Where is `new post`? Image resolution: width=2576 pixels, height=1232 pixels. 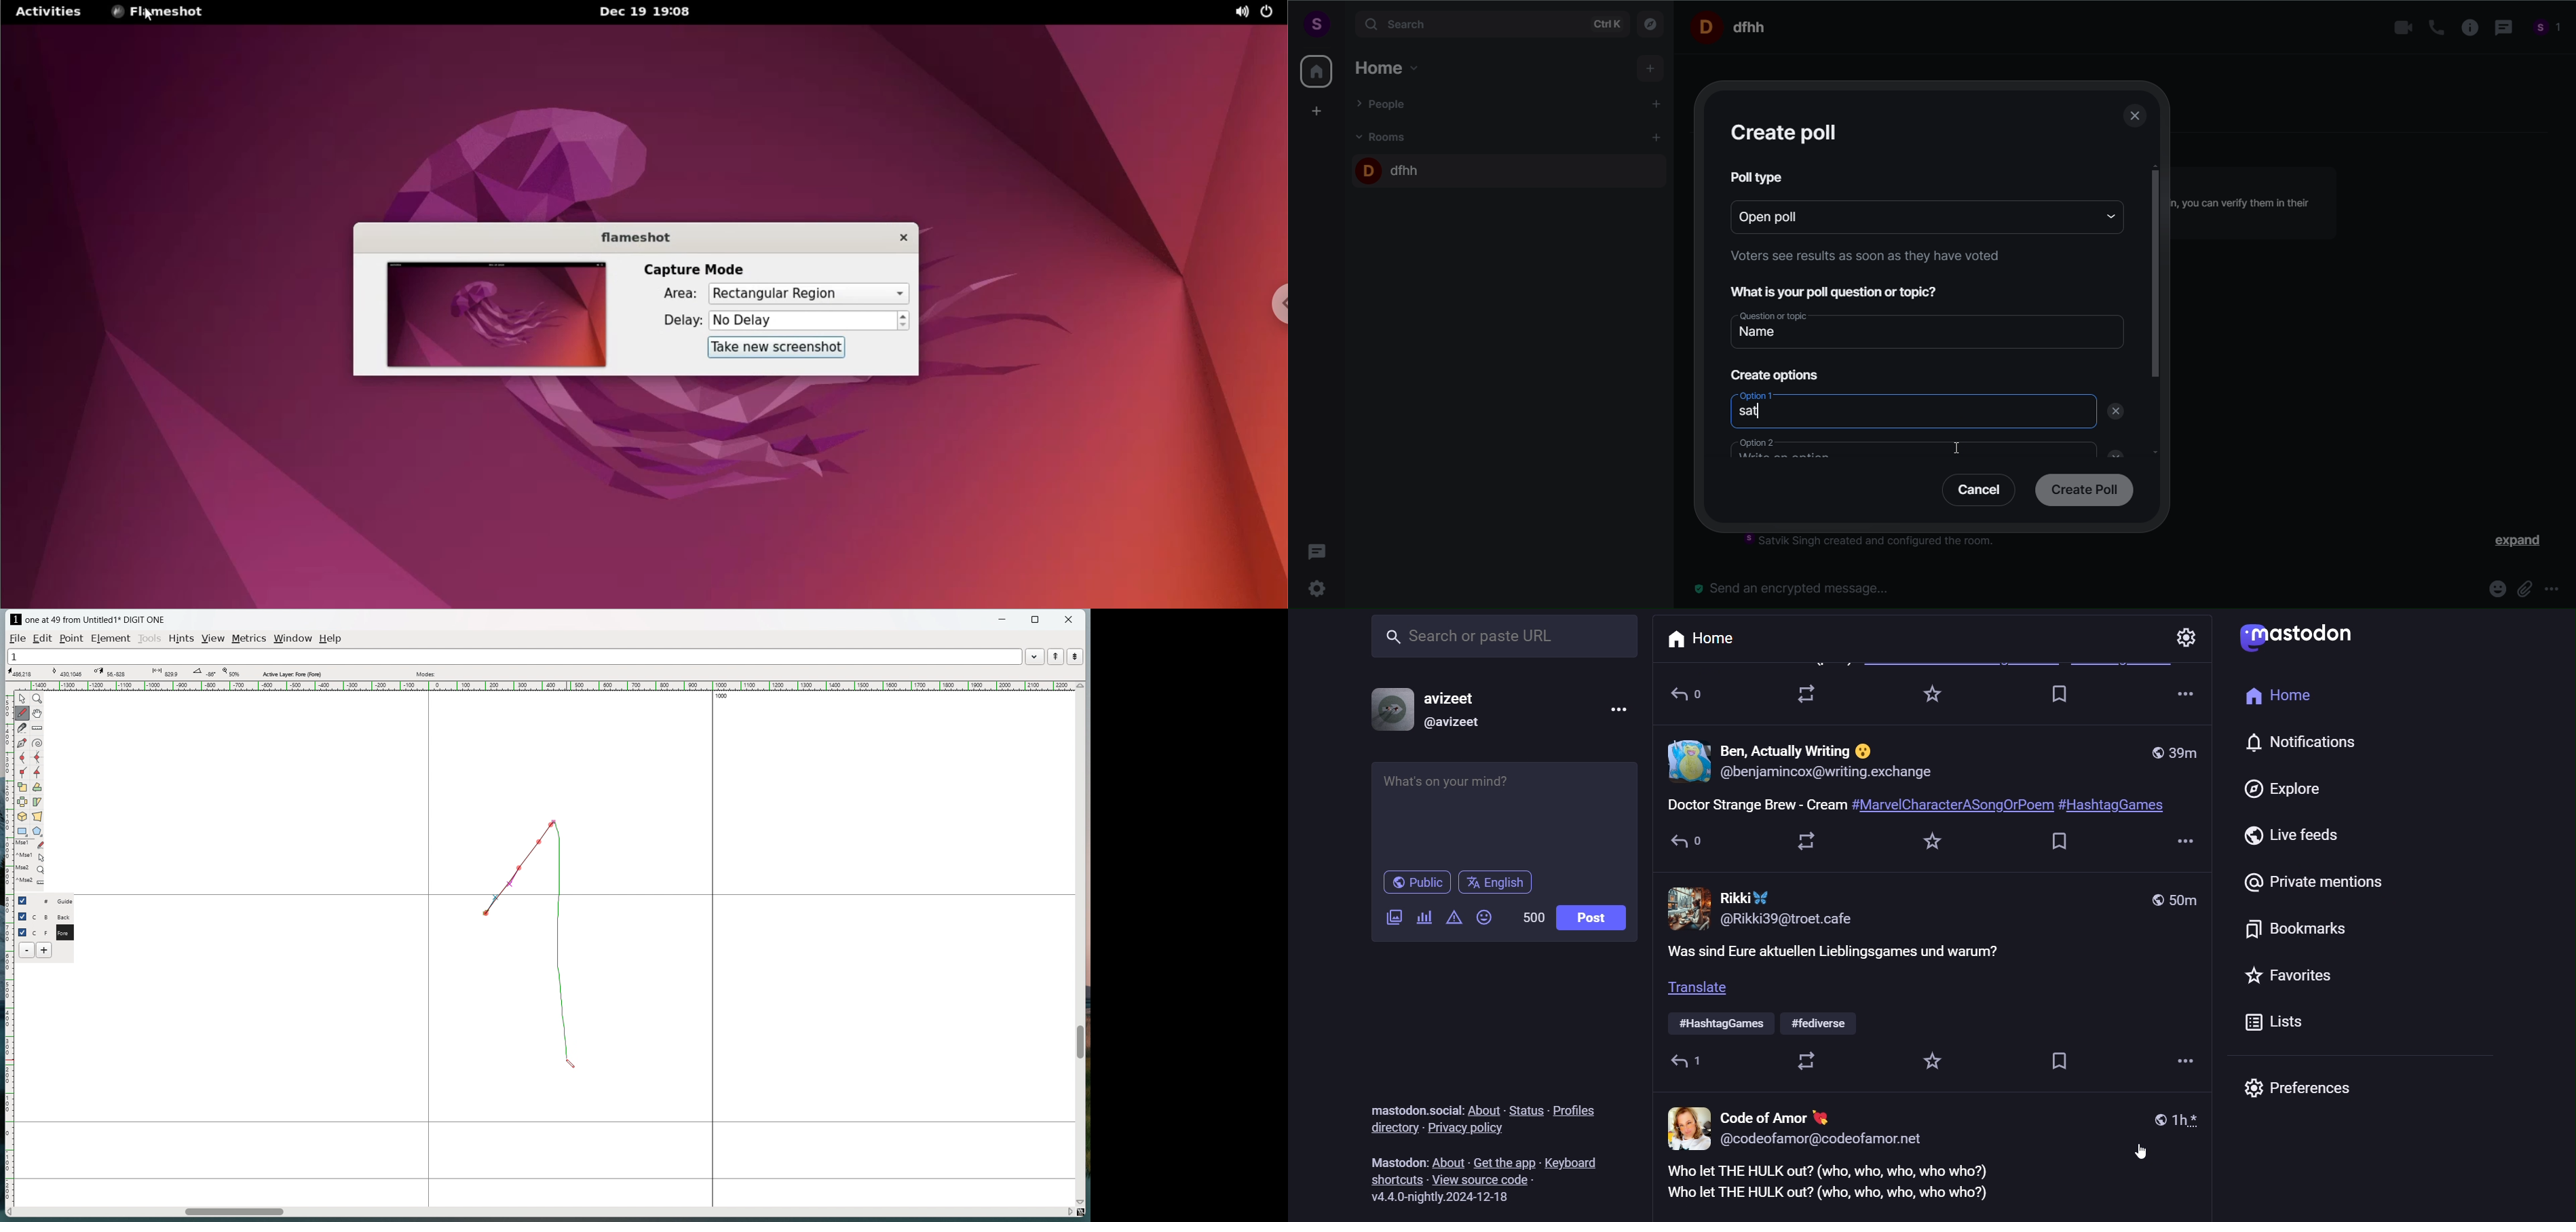
new post is located at coordinates (1844, 955).